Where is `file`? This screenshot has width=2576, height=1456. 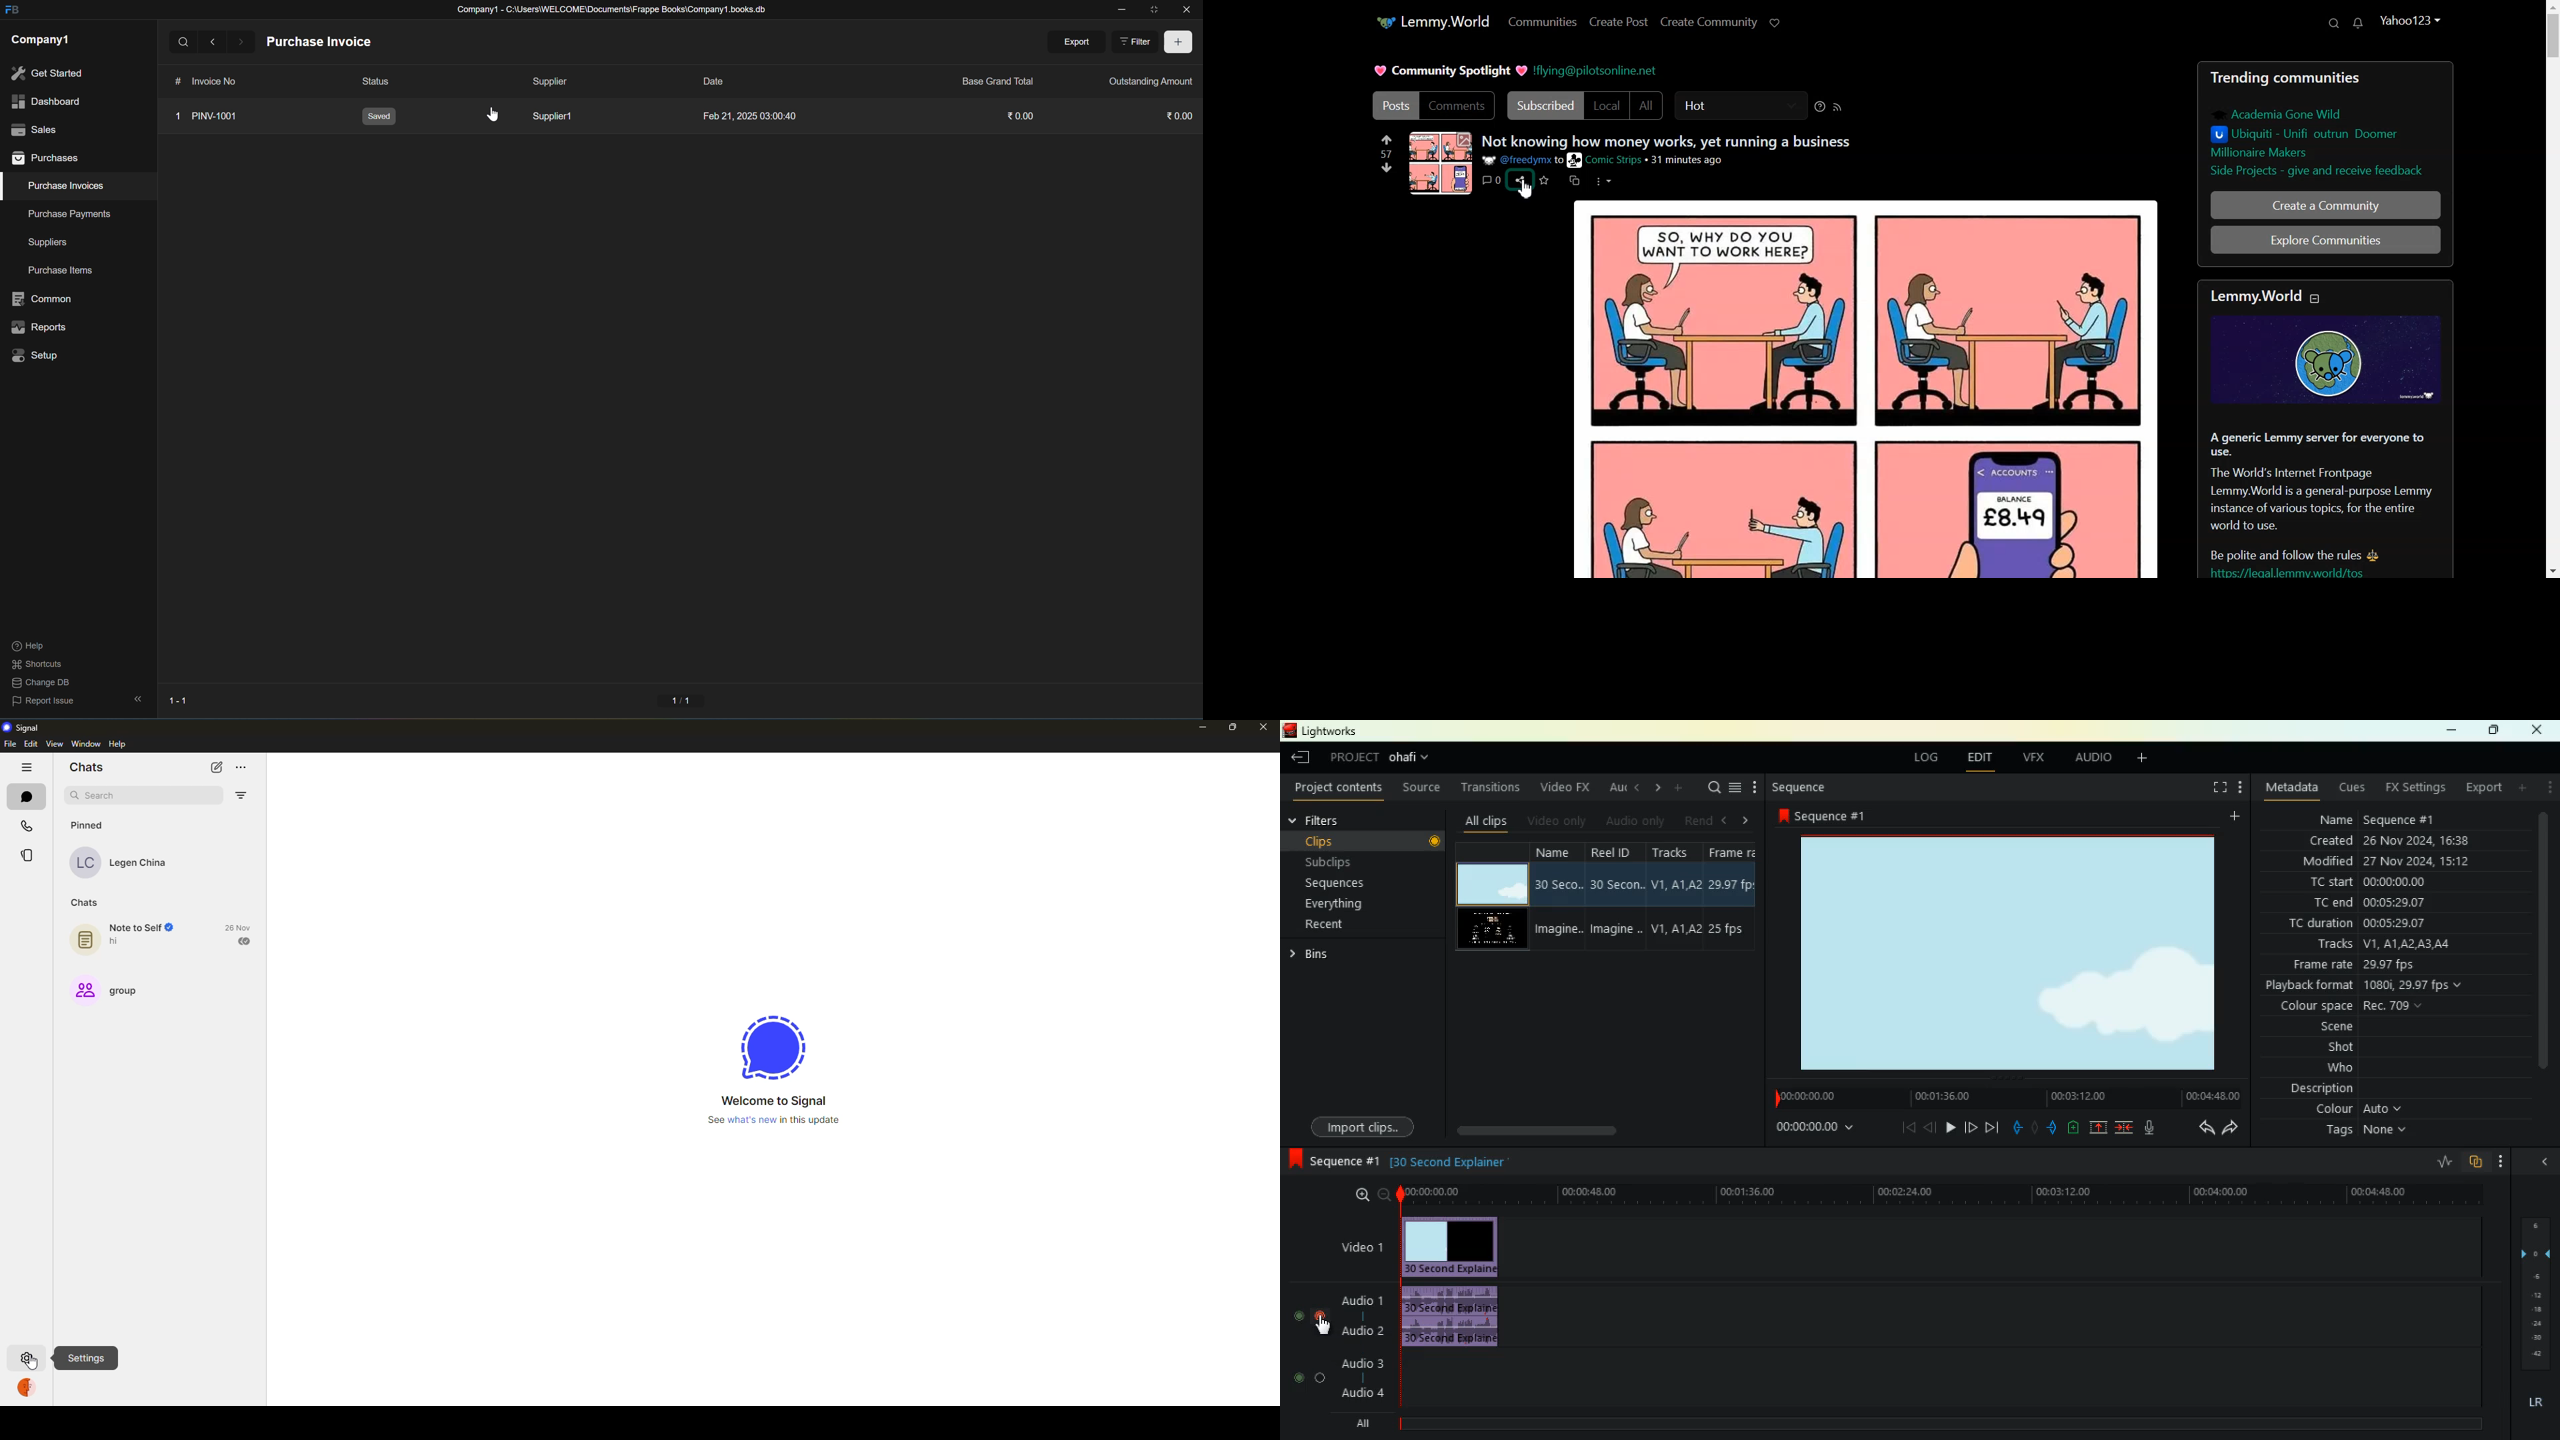
file is located at coordinates (9, 743).